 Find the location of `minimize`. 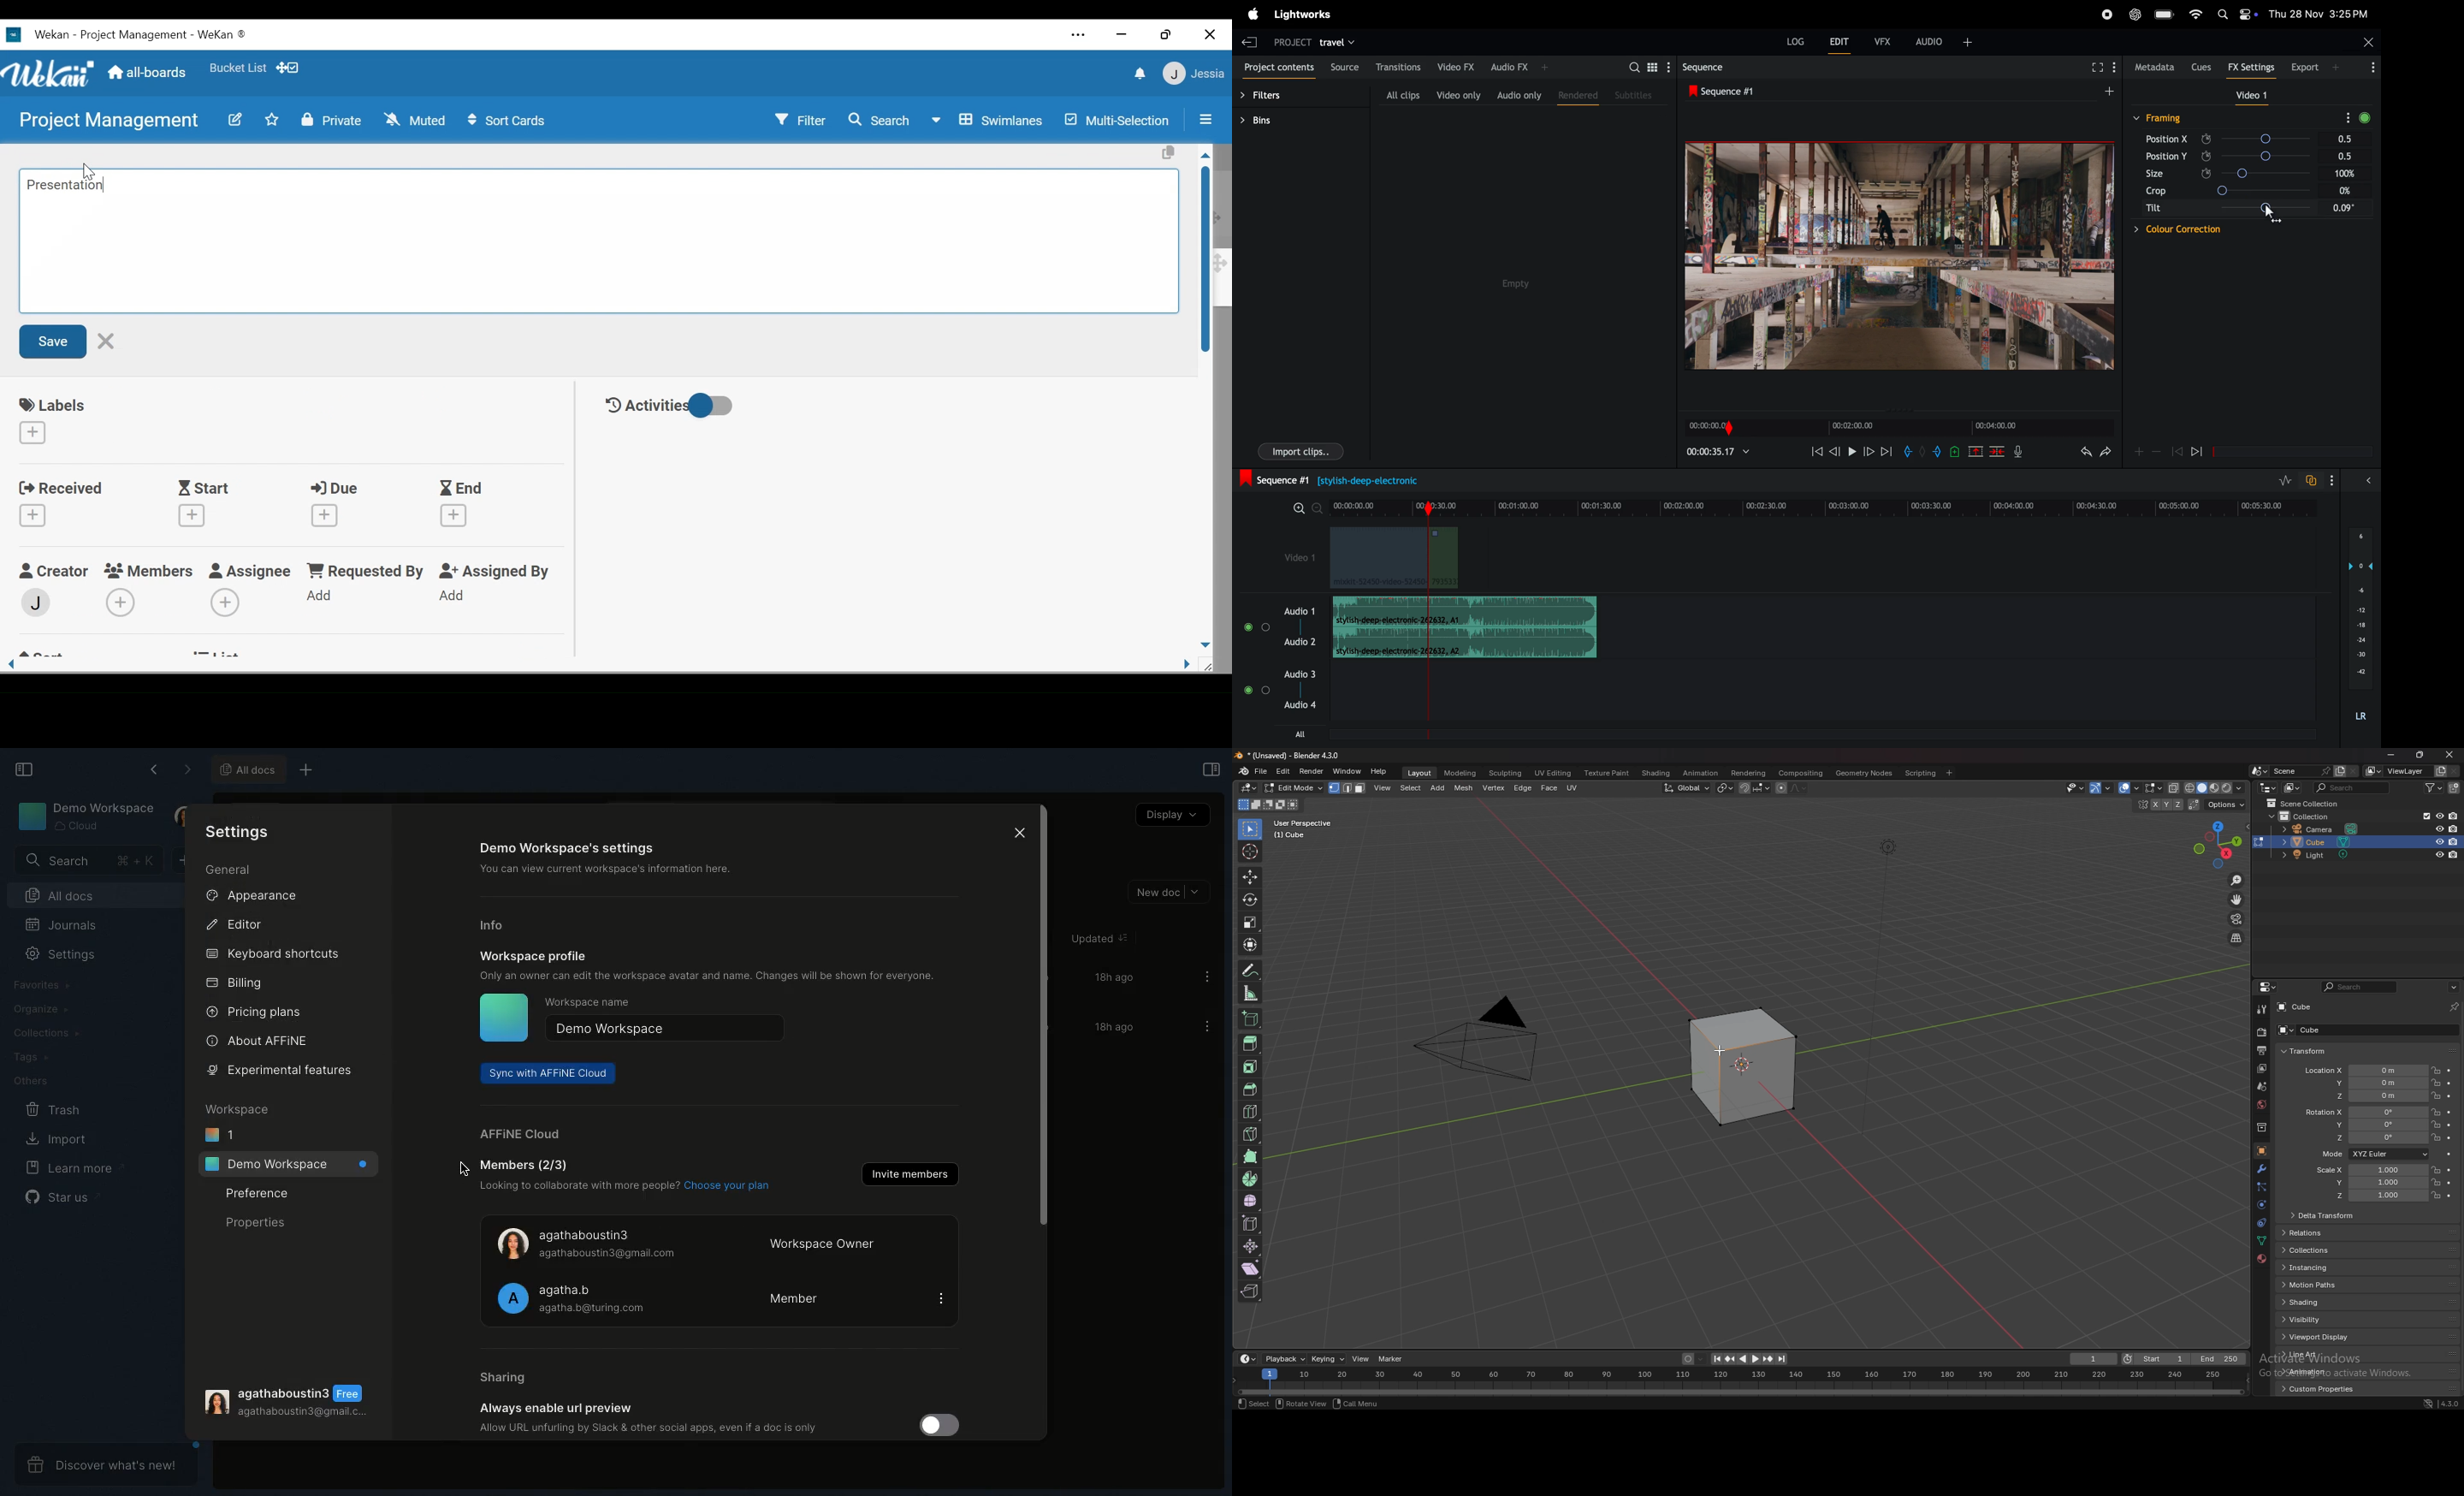

minimize is located at coordinates (1122, 35).